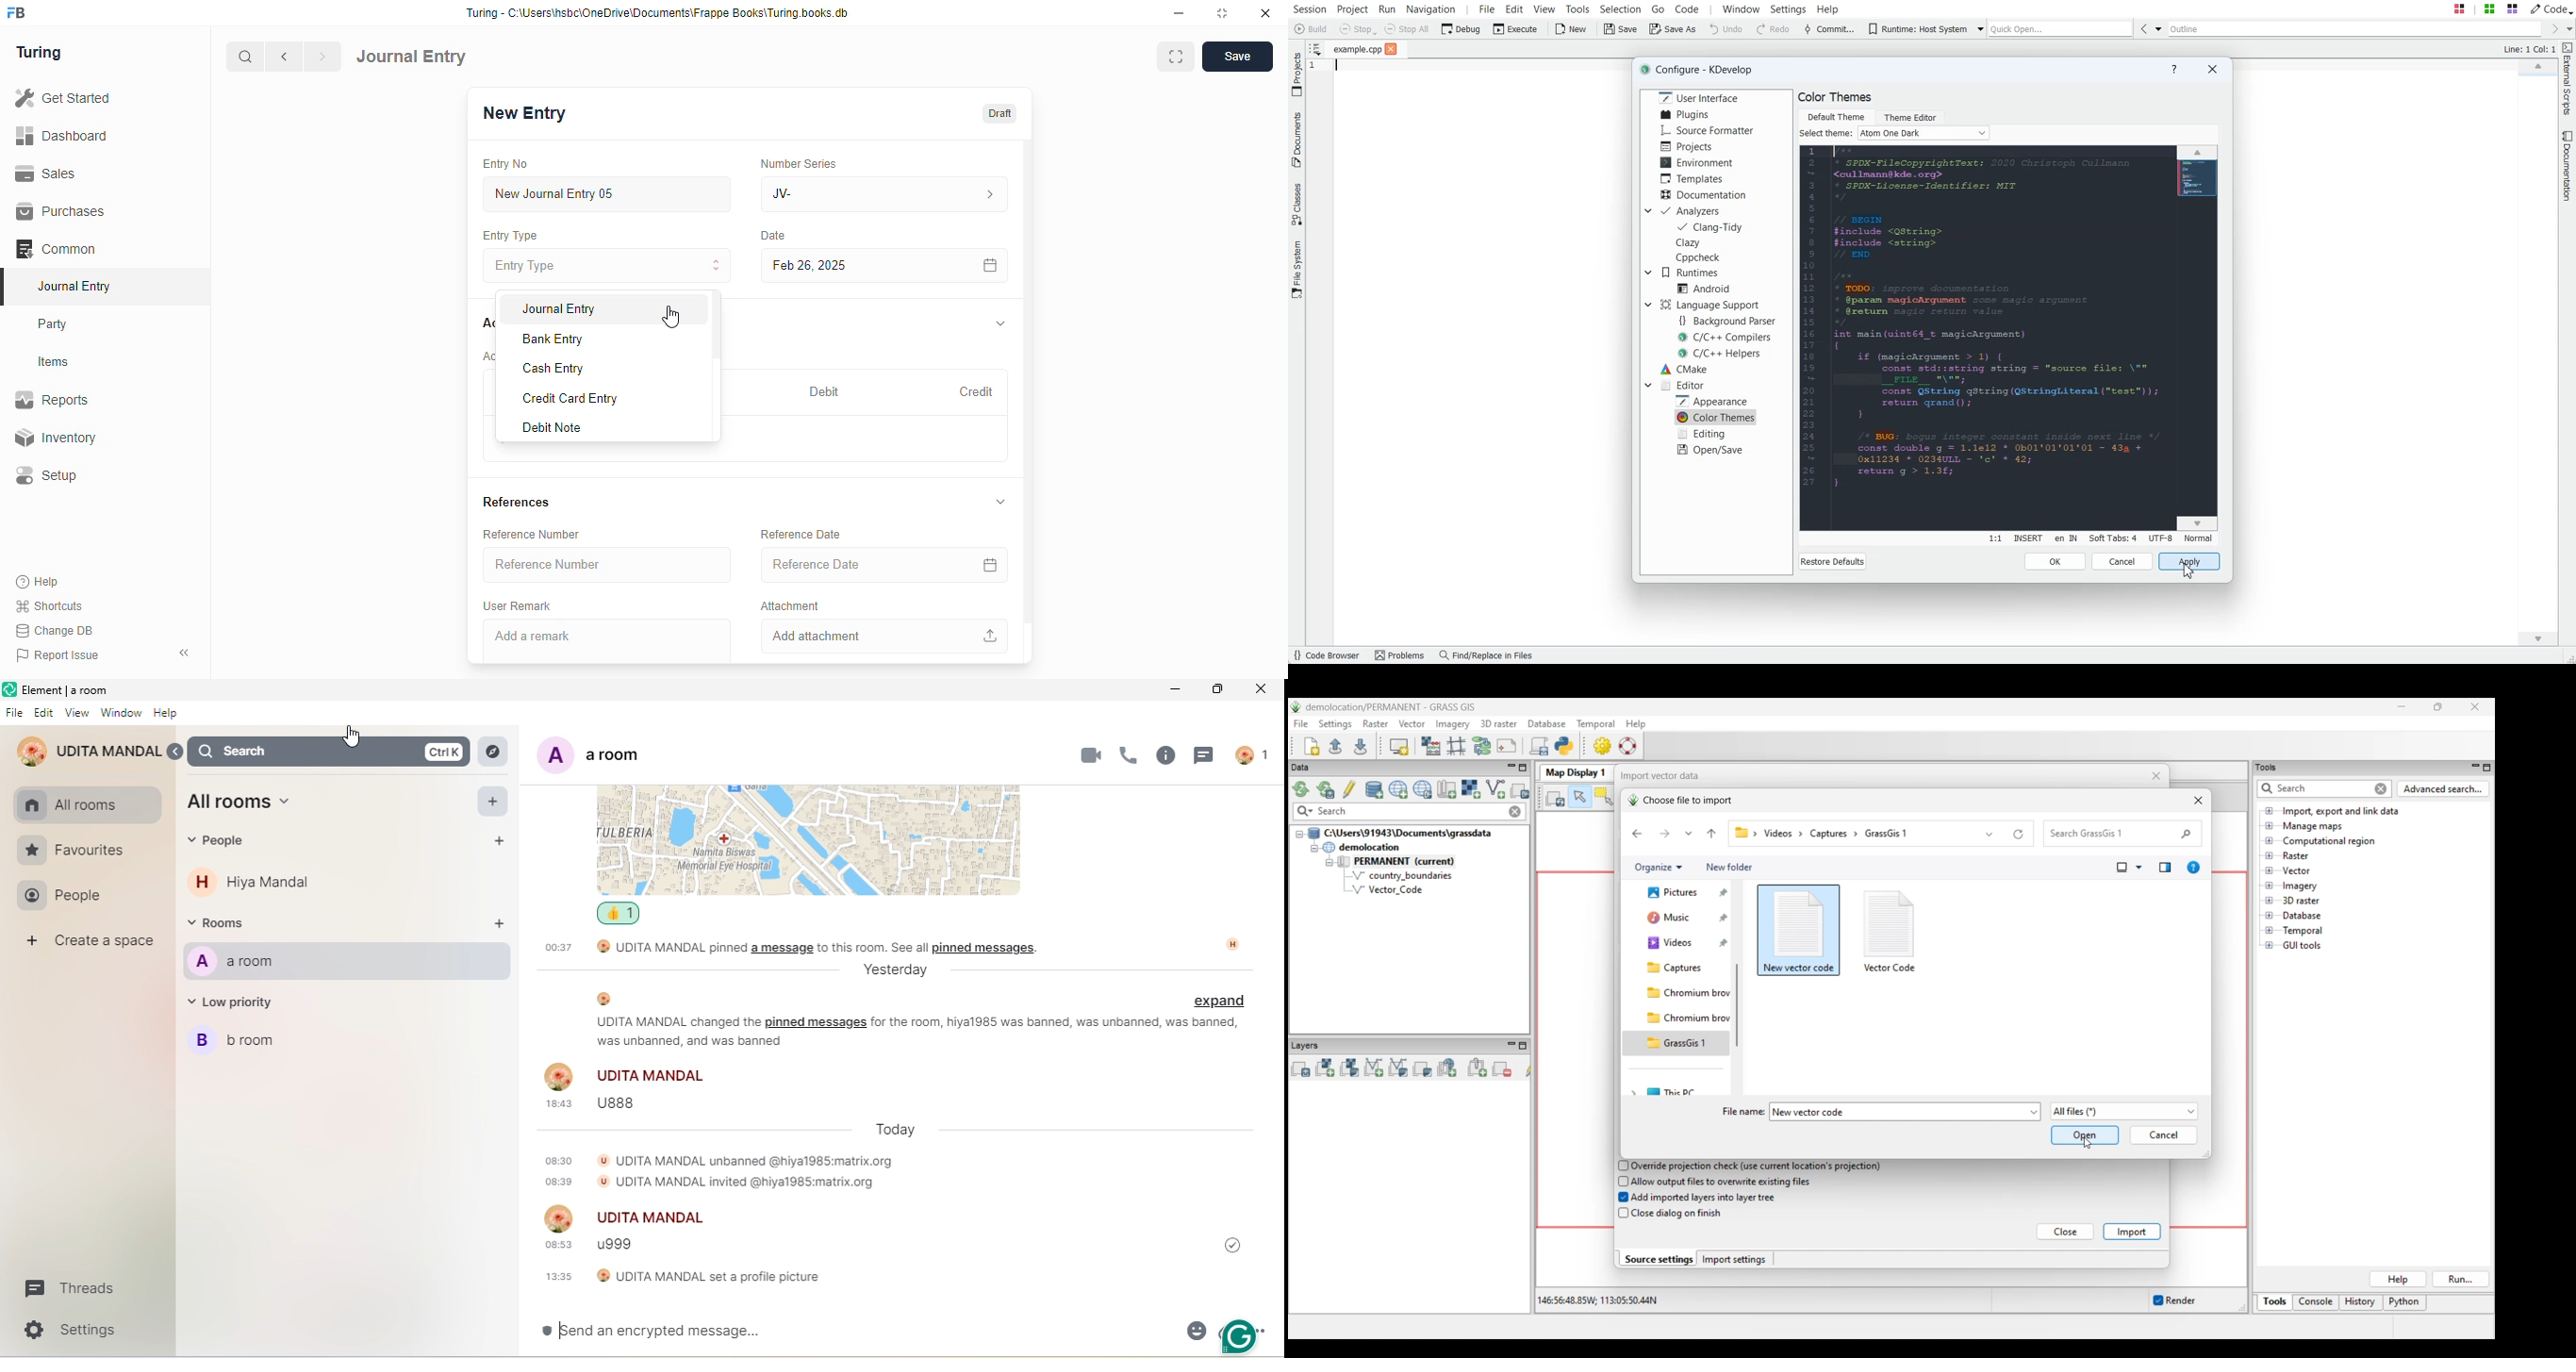  Describe the element at coordinates (1328, 656) in the screenshot. I see `Code Browser` at that location.